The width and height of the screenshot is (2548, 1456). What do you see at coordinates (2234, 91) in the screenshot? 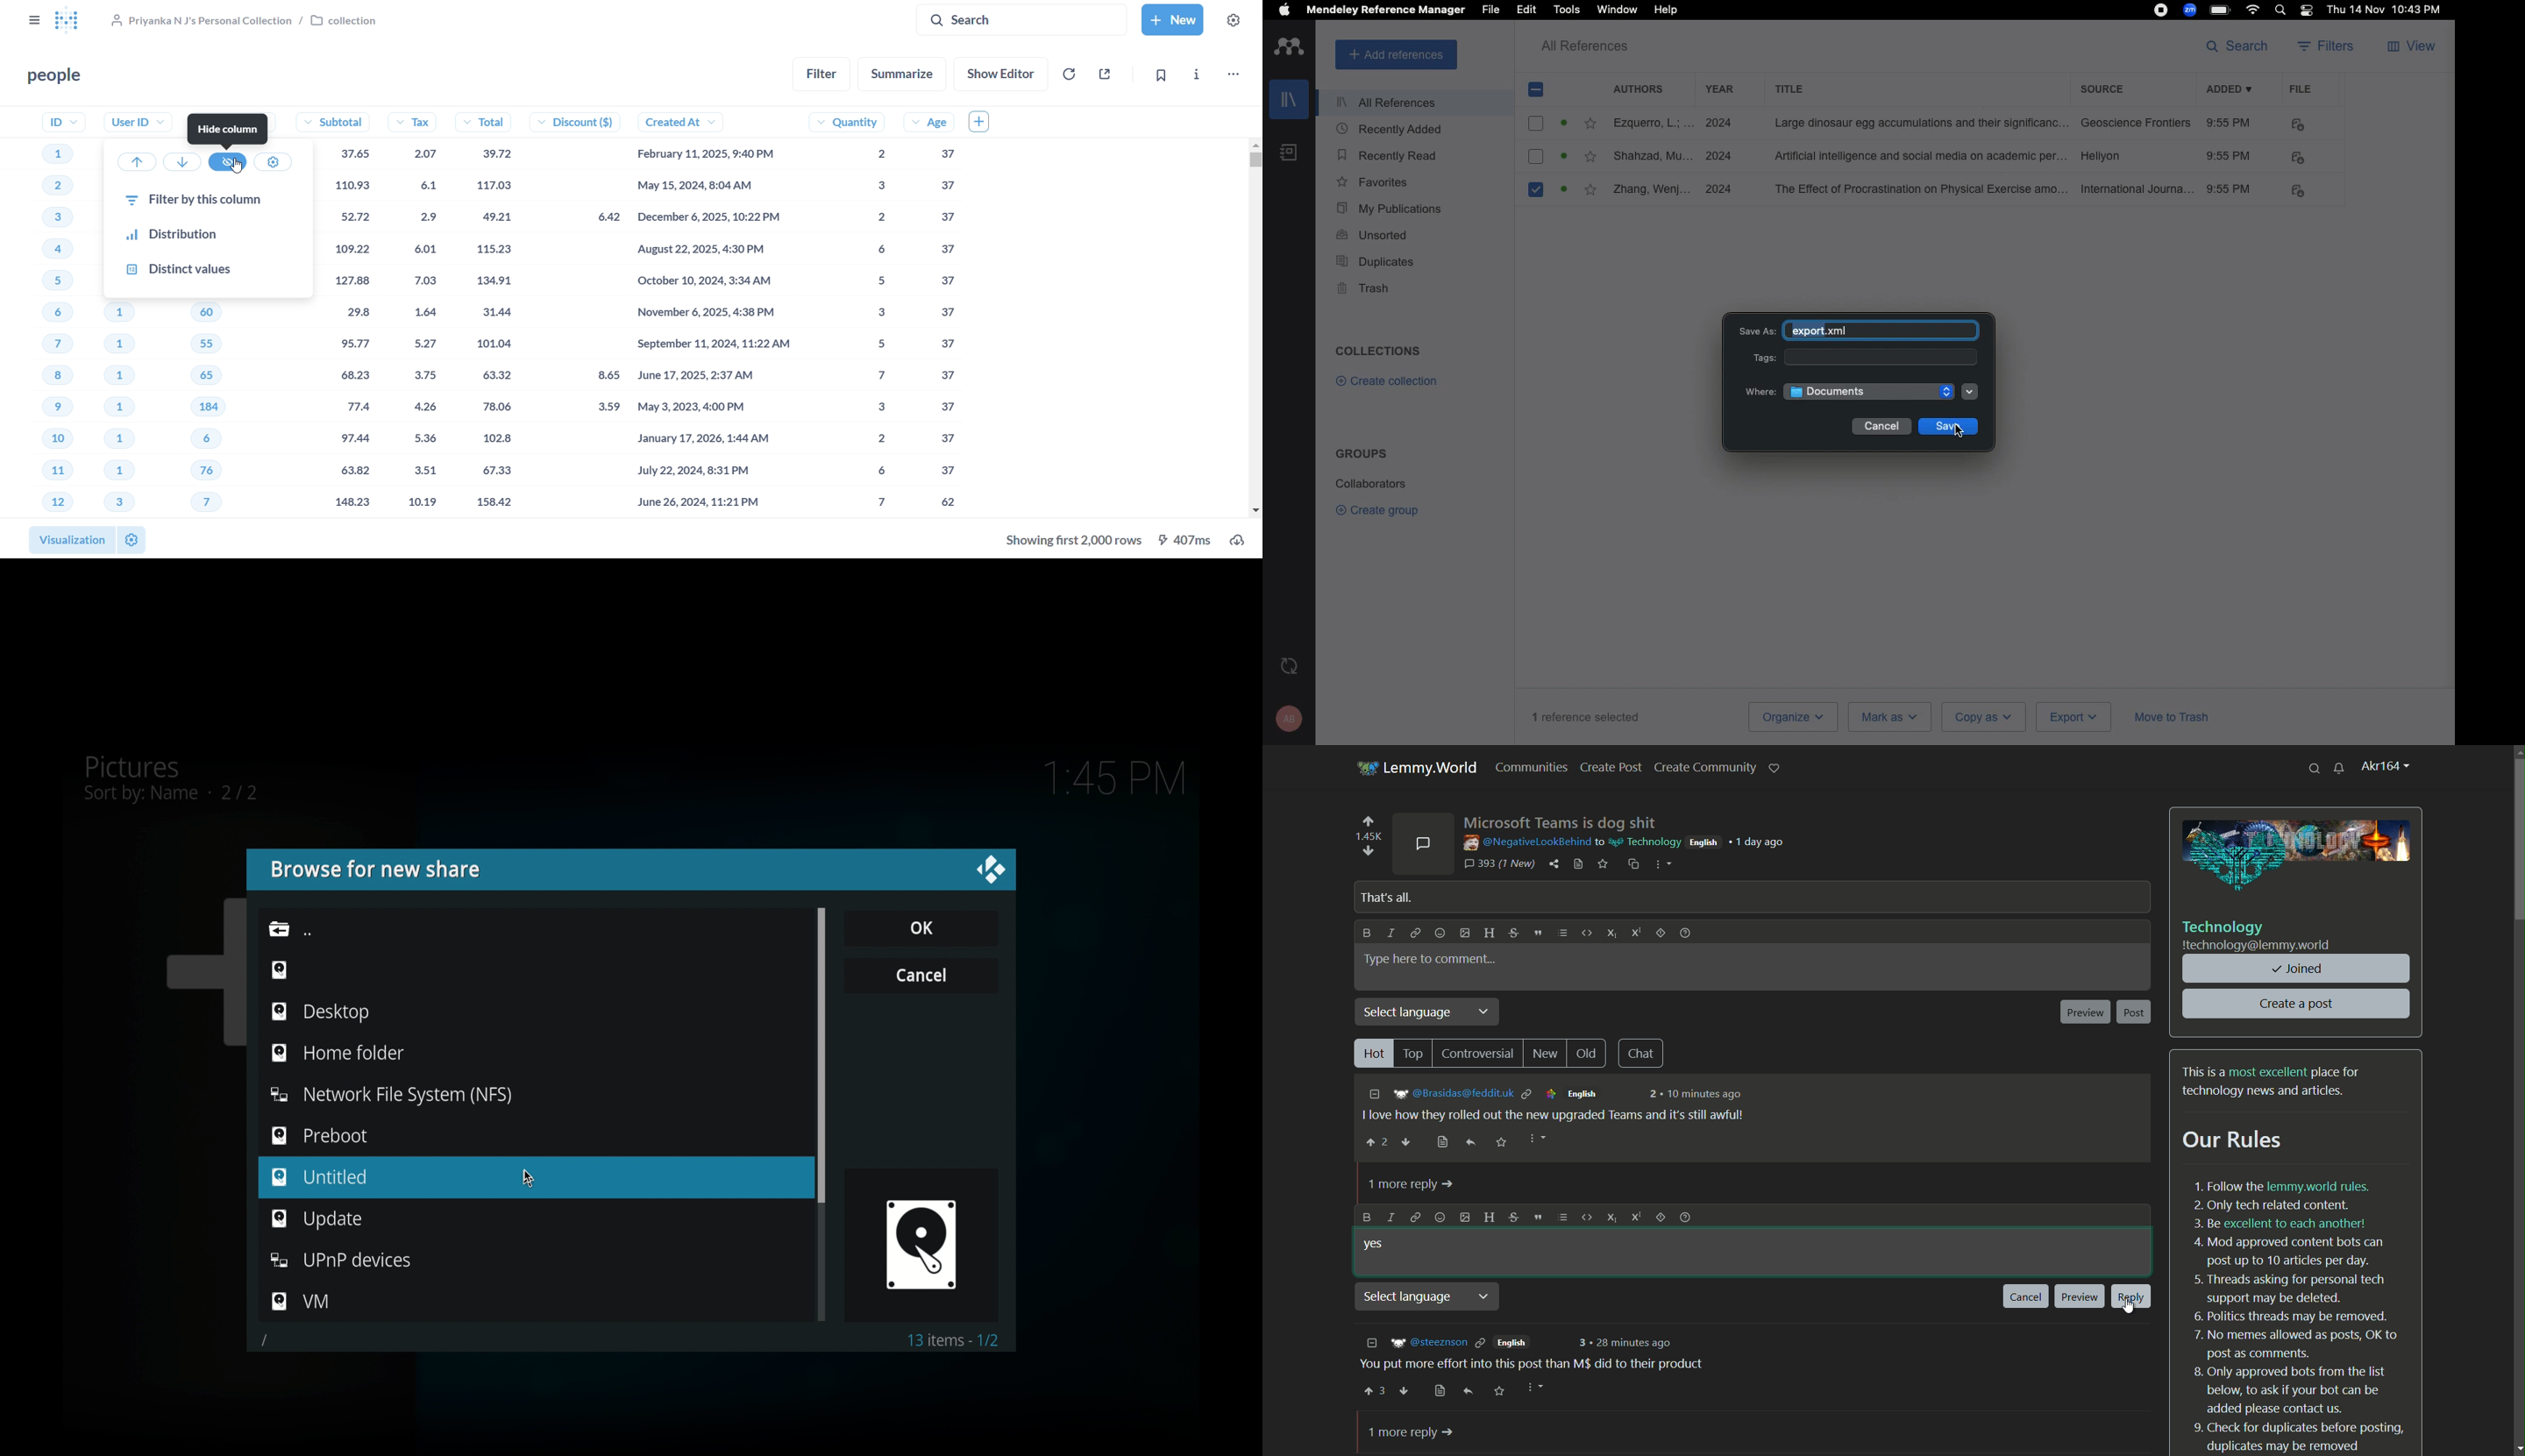
I see `Added` at bounding box center [2234, 91].